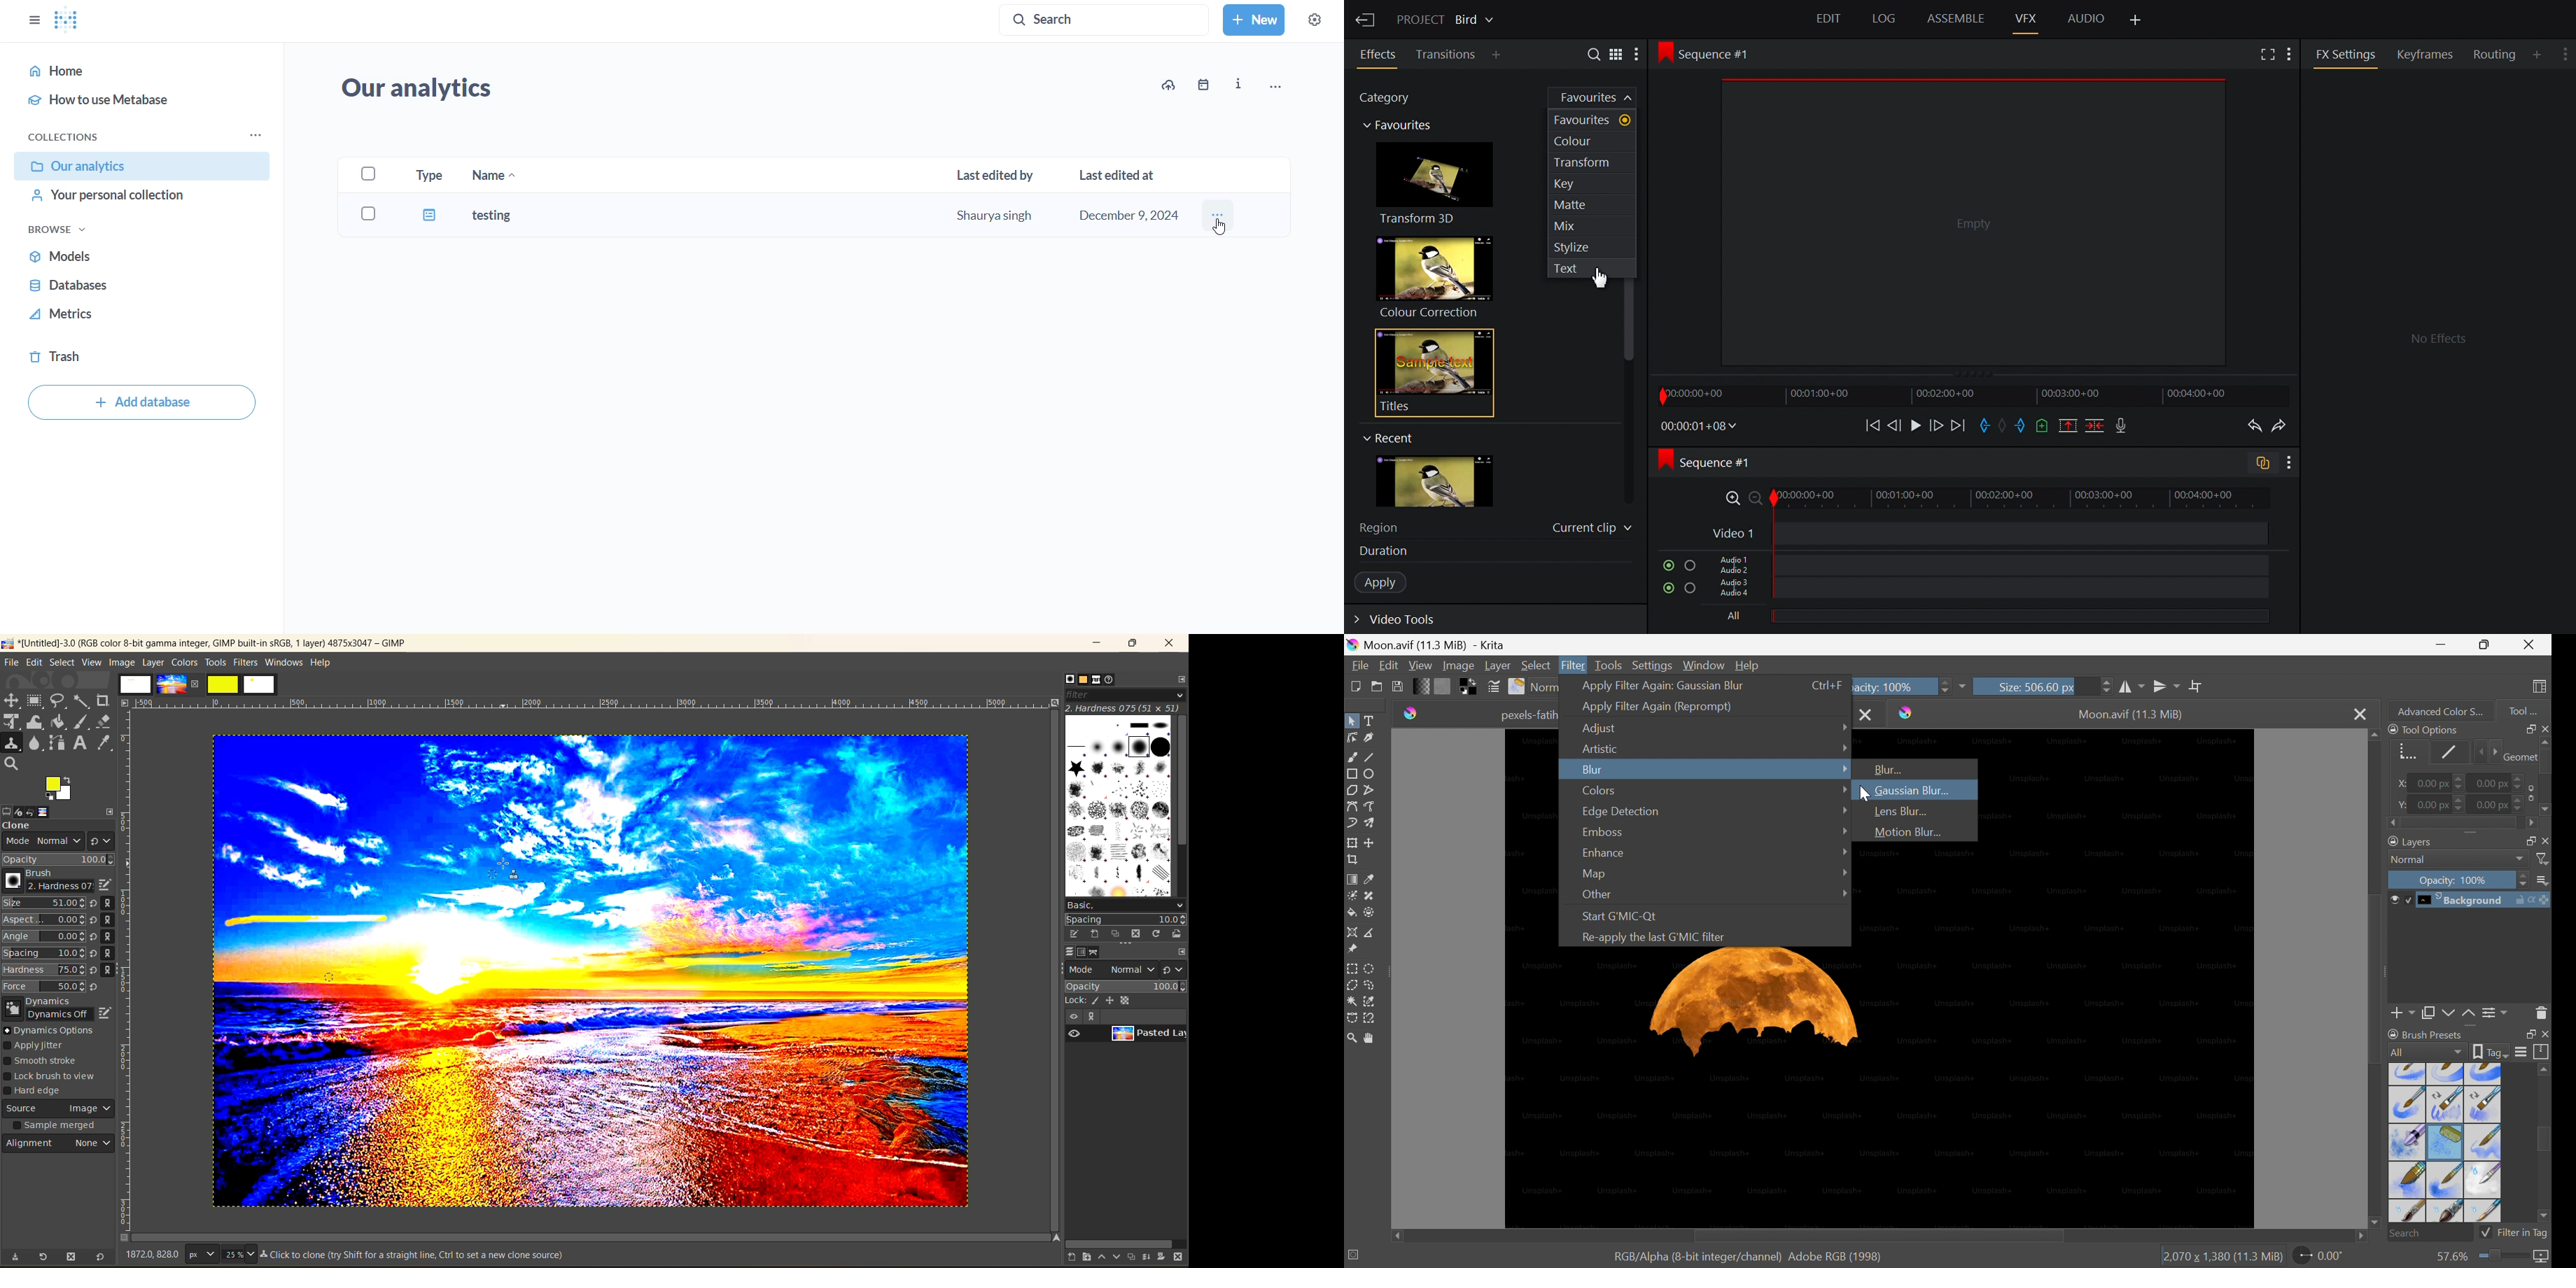 The width and height of the screenshot is (2576, 1288). What do you see at coordinates (44, 920) in the screenshot?
I see `Aspect... 0.00` at bounding box center [44, 920].